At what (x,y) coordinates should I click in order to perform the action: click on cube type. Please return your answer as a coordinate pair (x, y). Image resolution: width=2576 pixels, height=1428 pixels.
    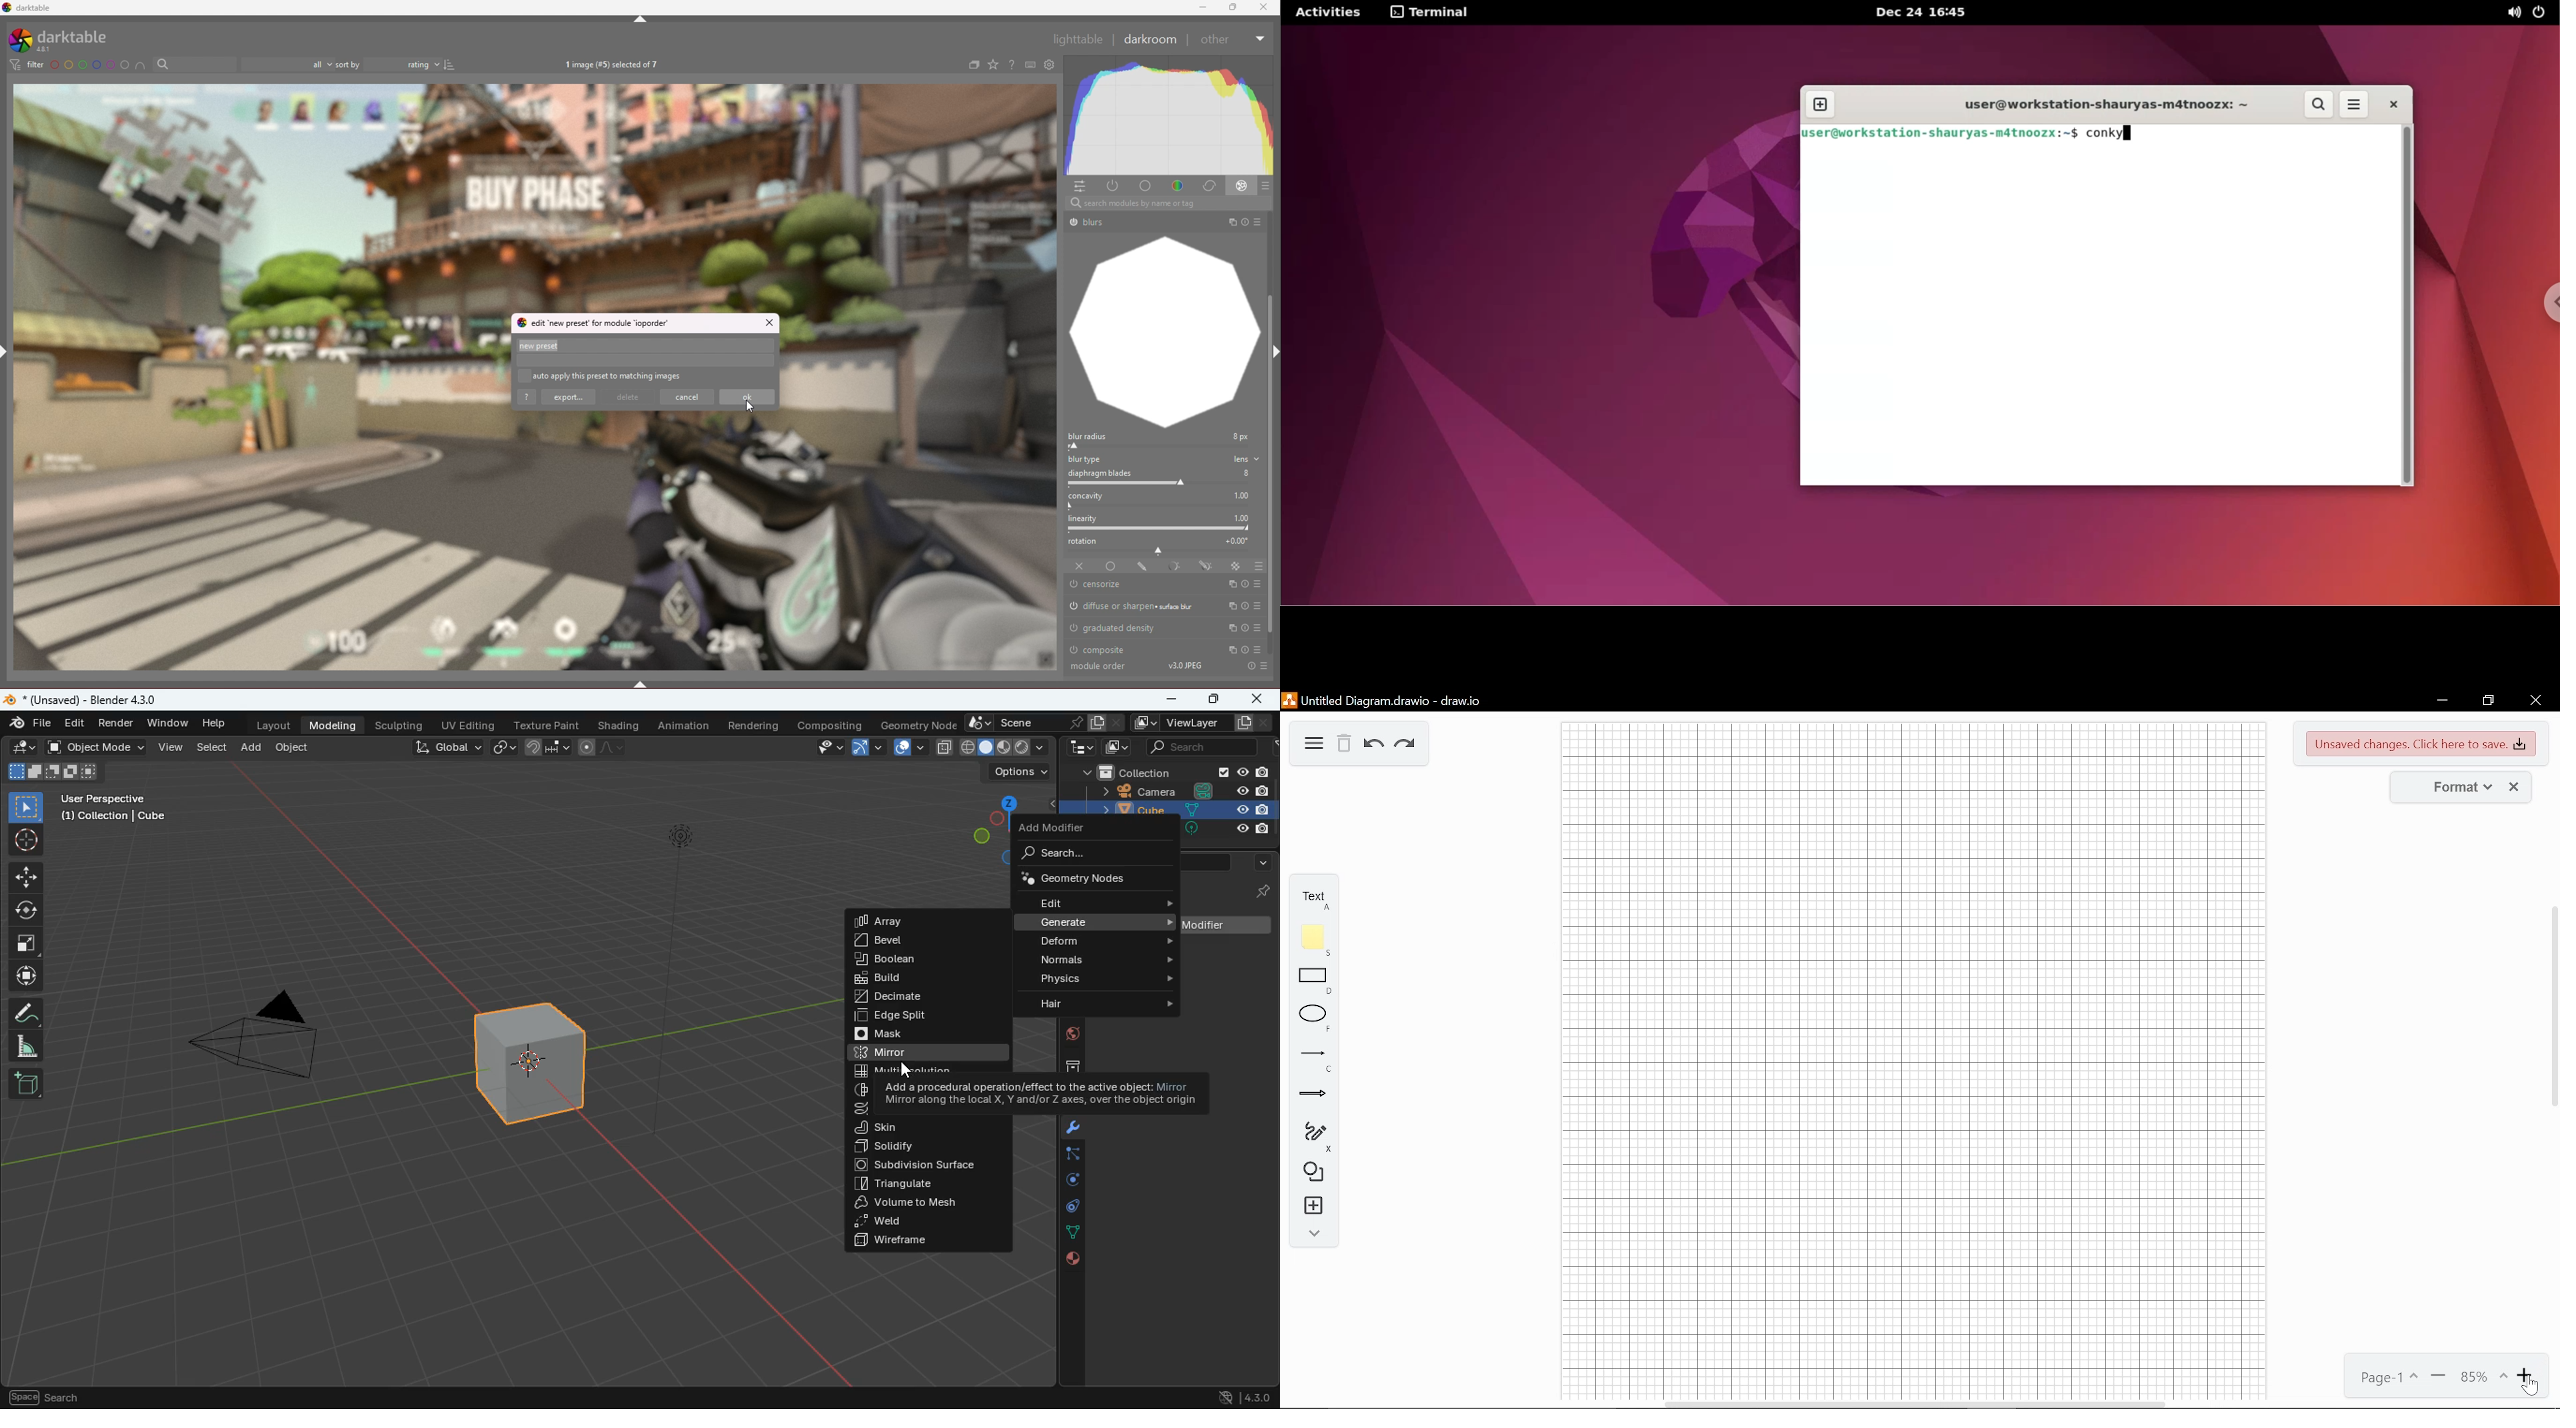
    Looking at the image, I should click on (1005, 748).